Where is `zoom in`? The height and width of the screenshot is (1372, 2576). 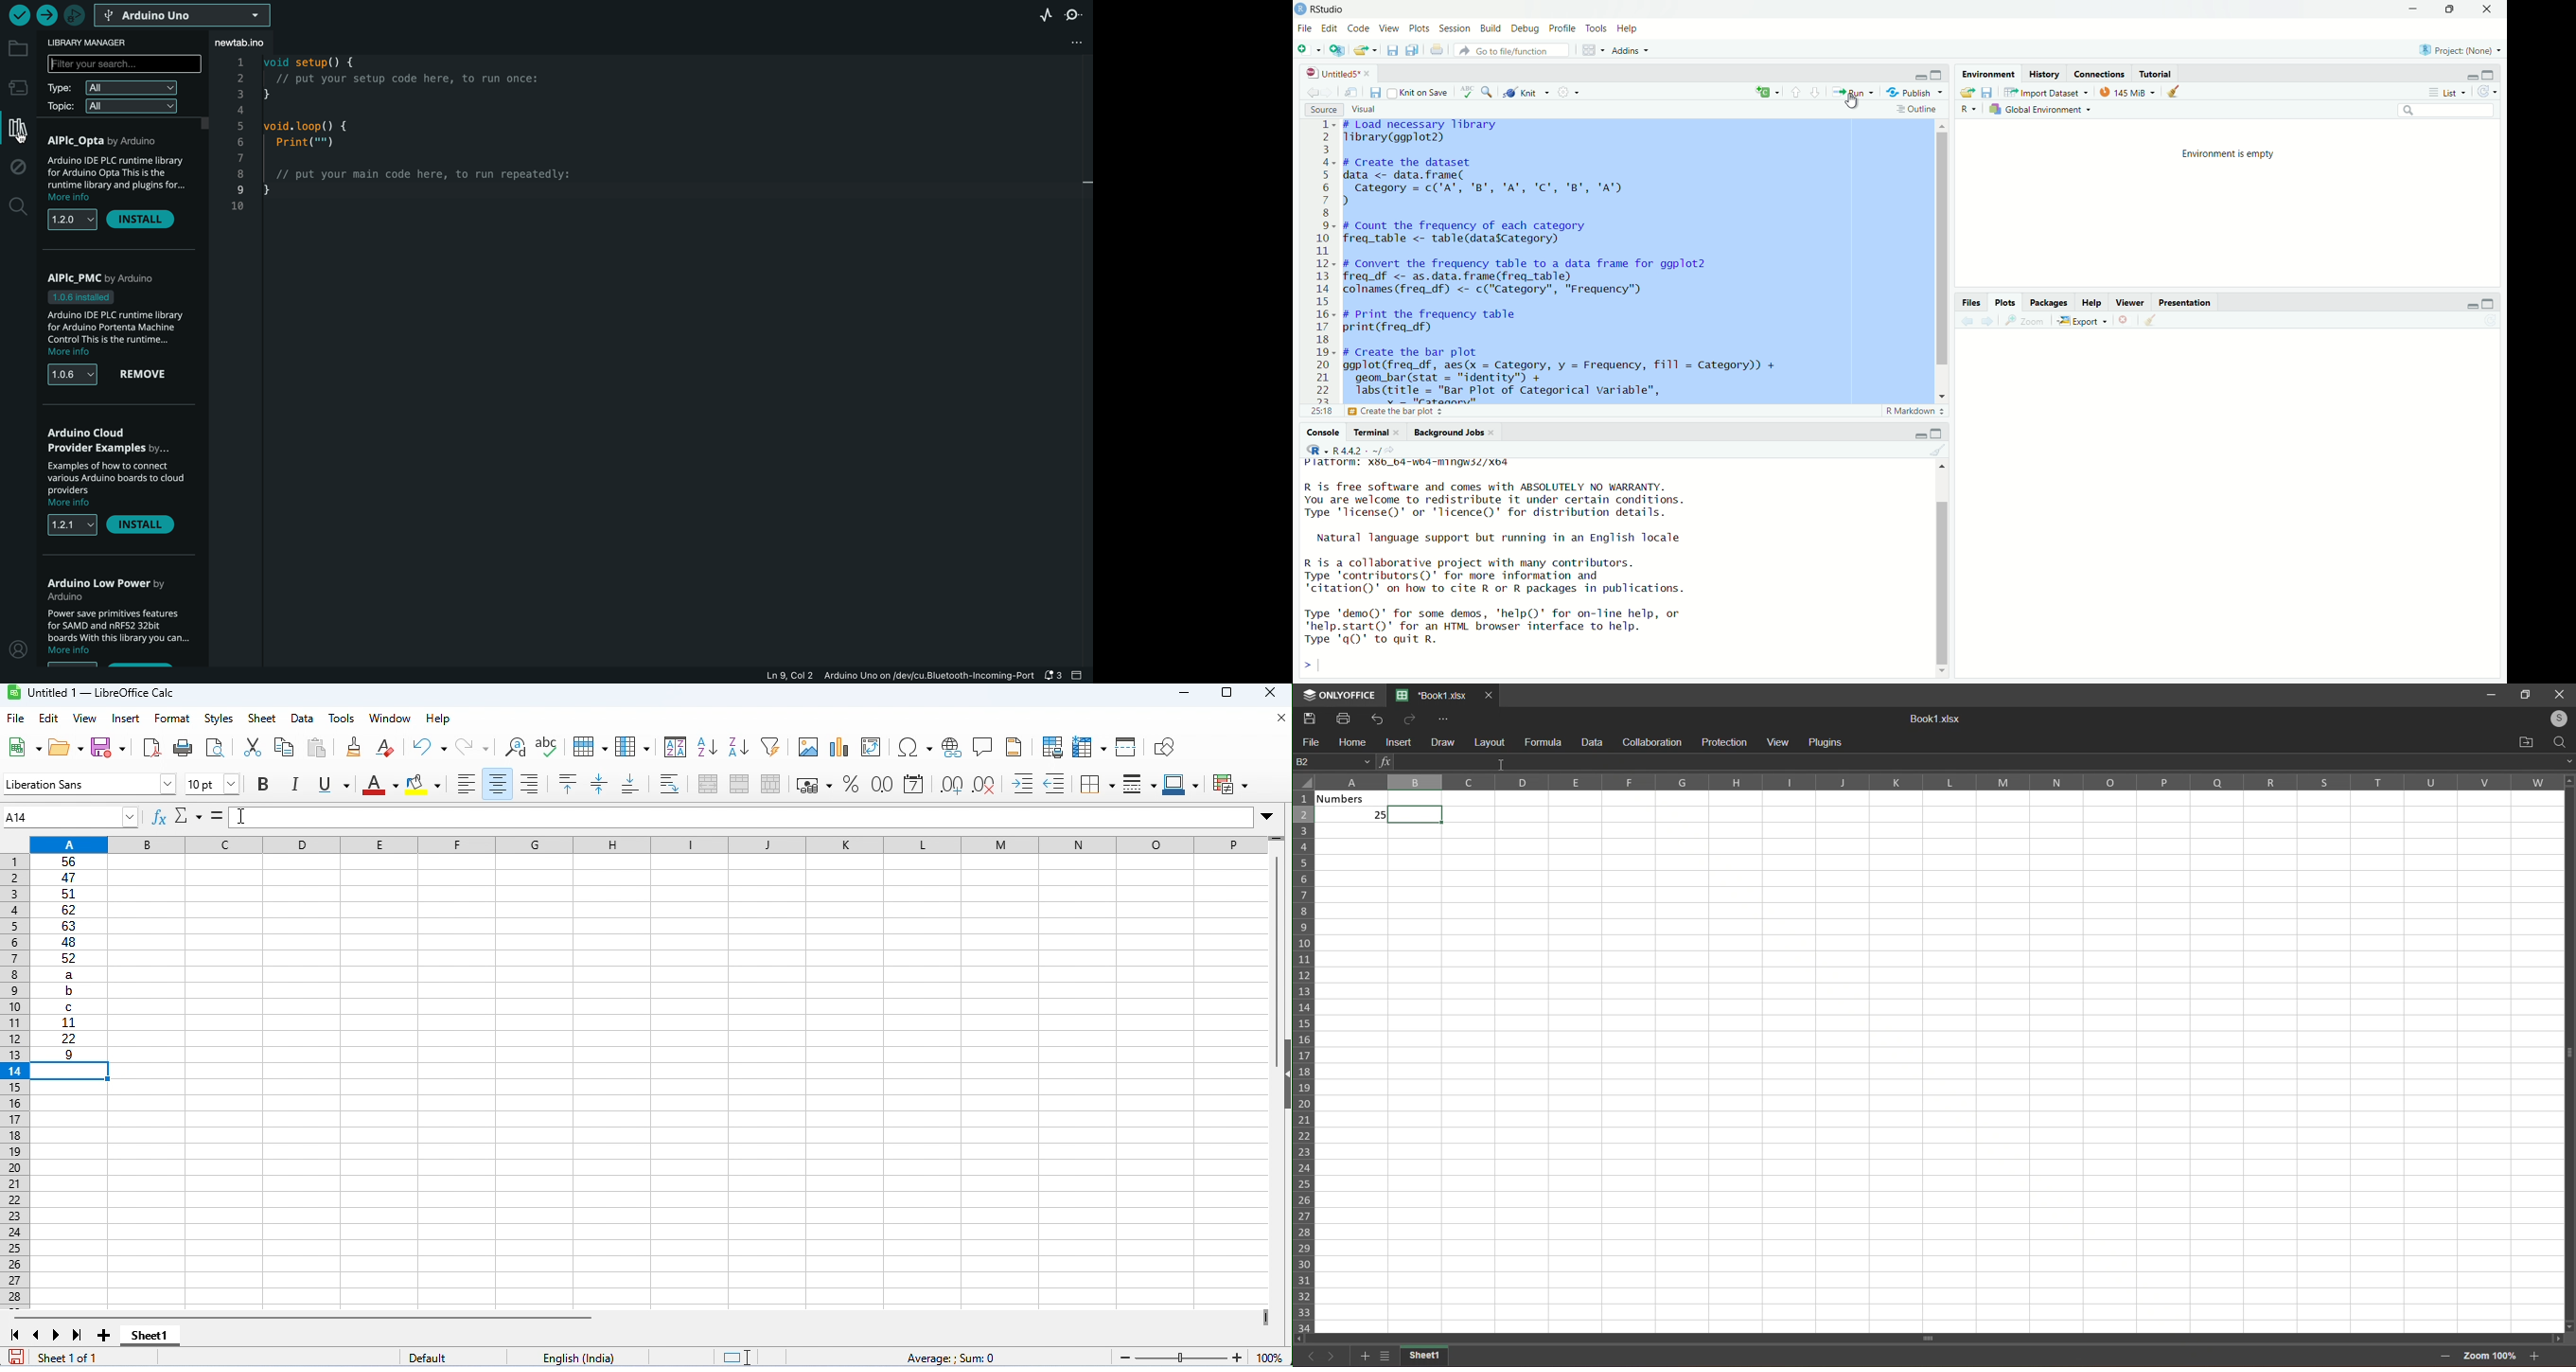 zoom in is located at coordinates (2536, 1357).